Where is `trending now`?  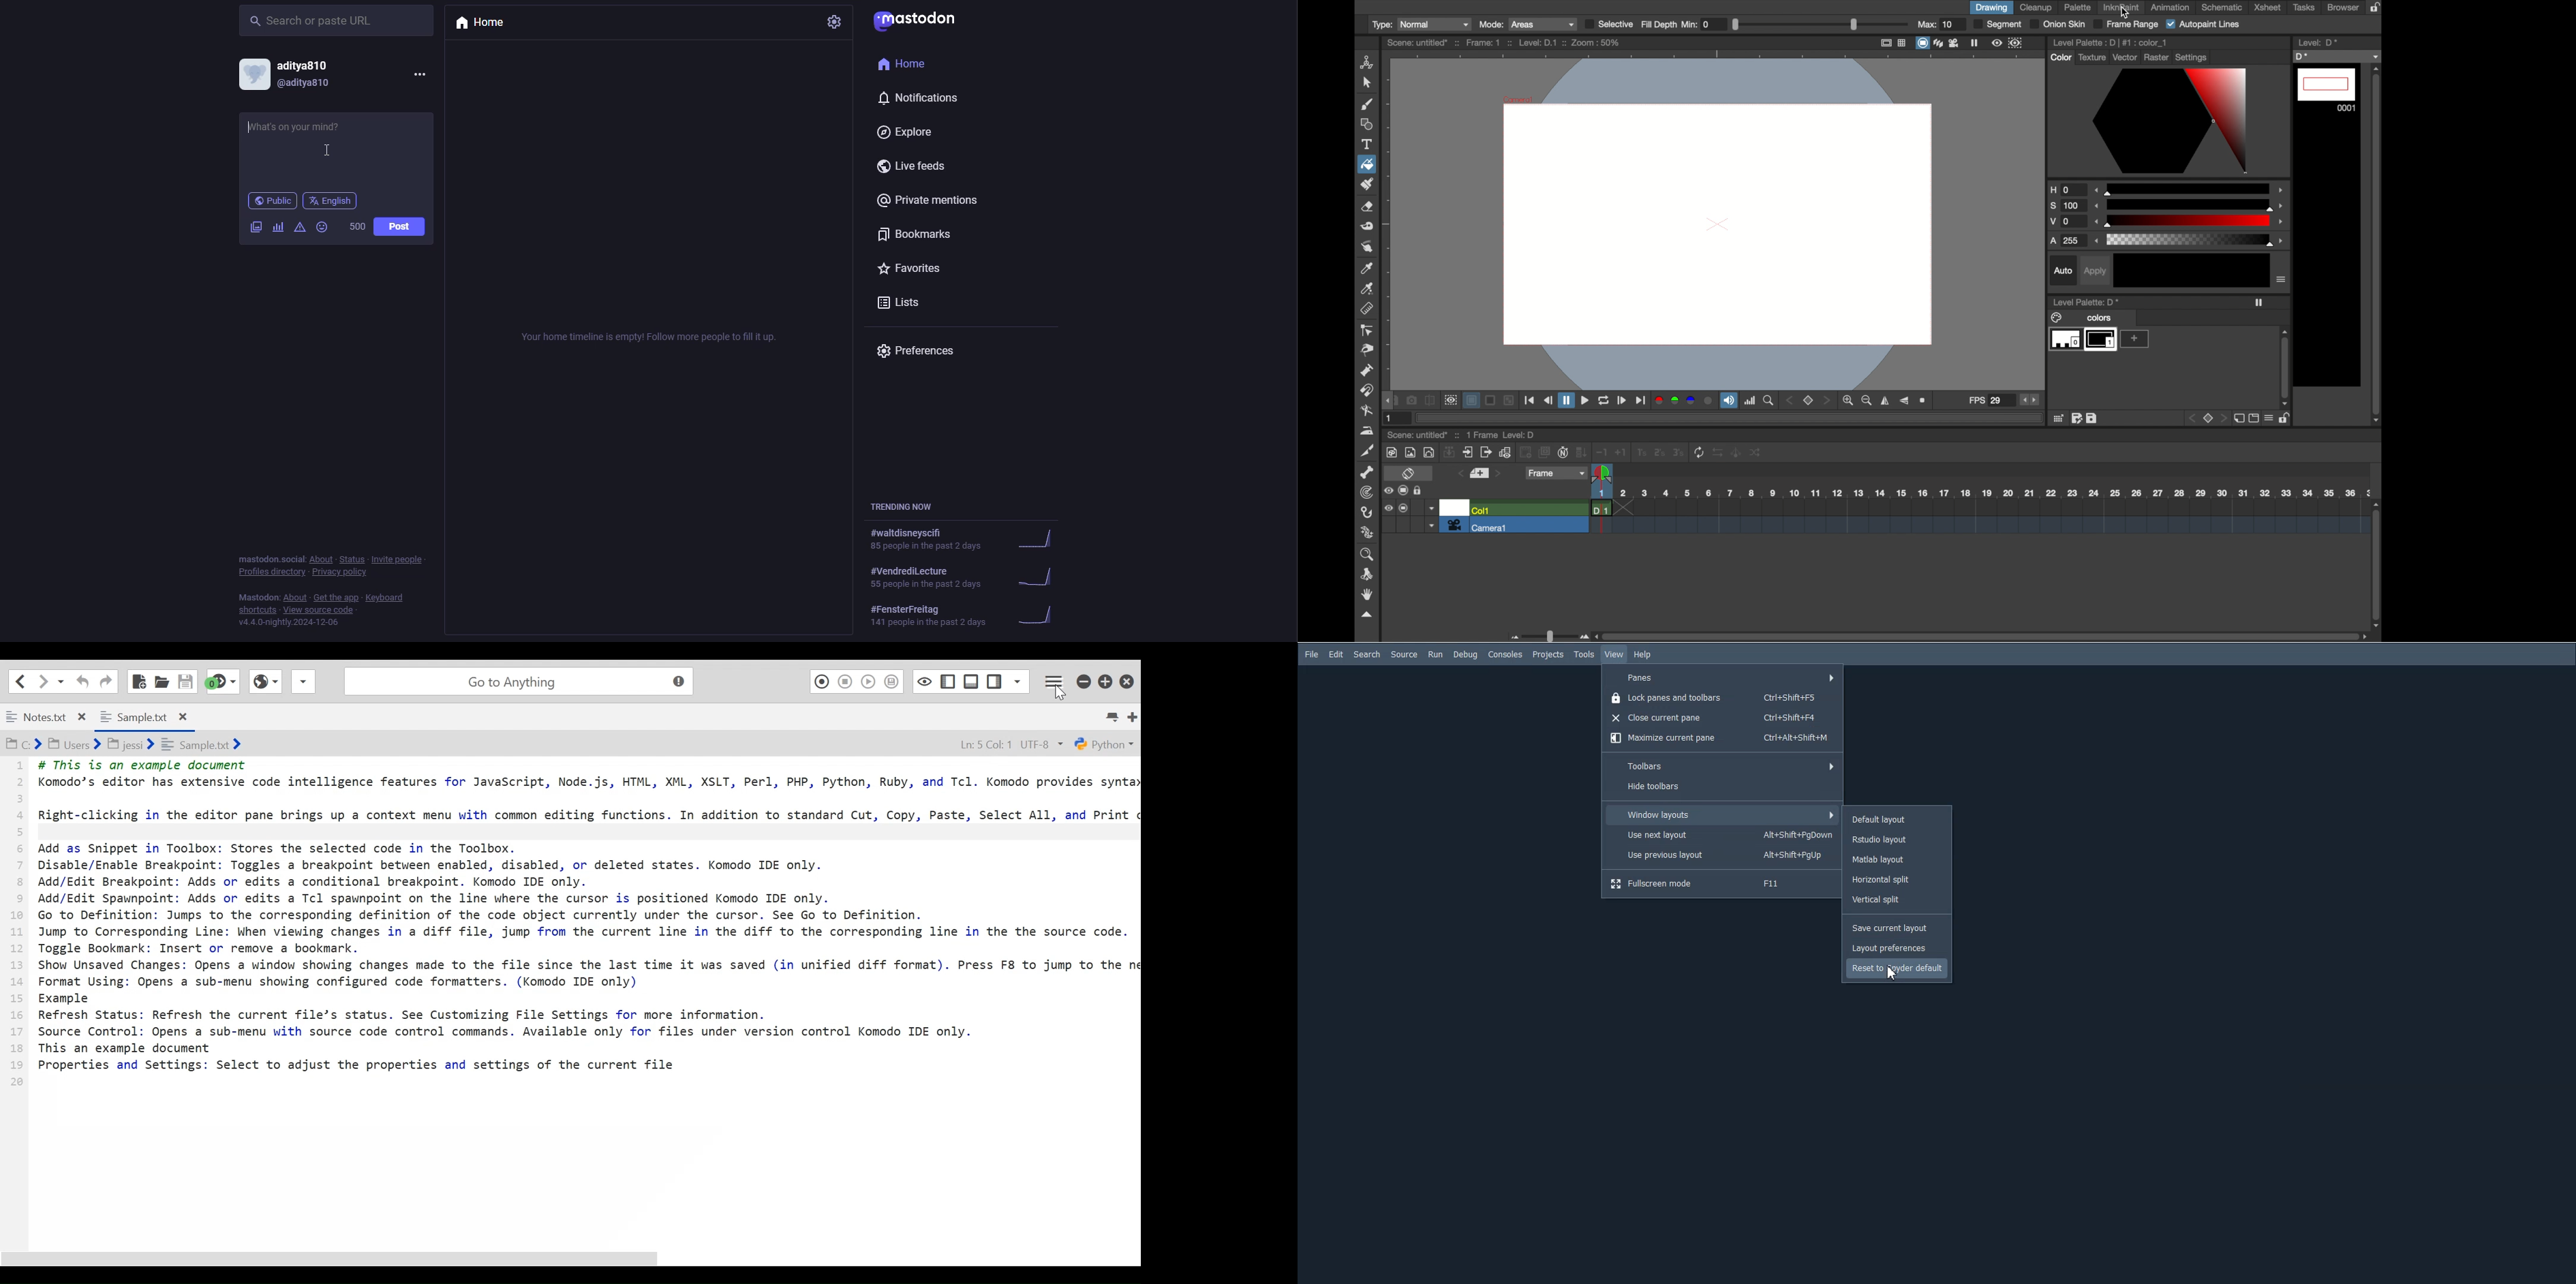
trending now is located at coordinates (906, 505).